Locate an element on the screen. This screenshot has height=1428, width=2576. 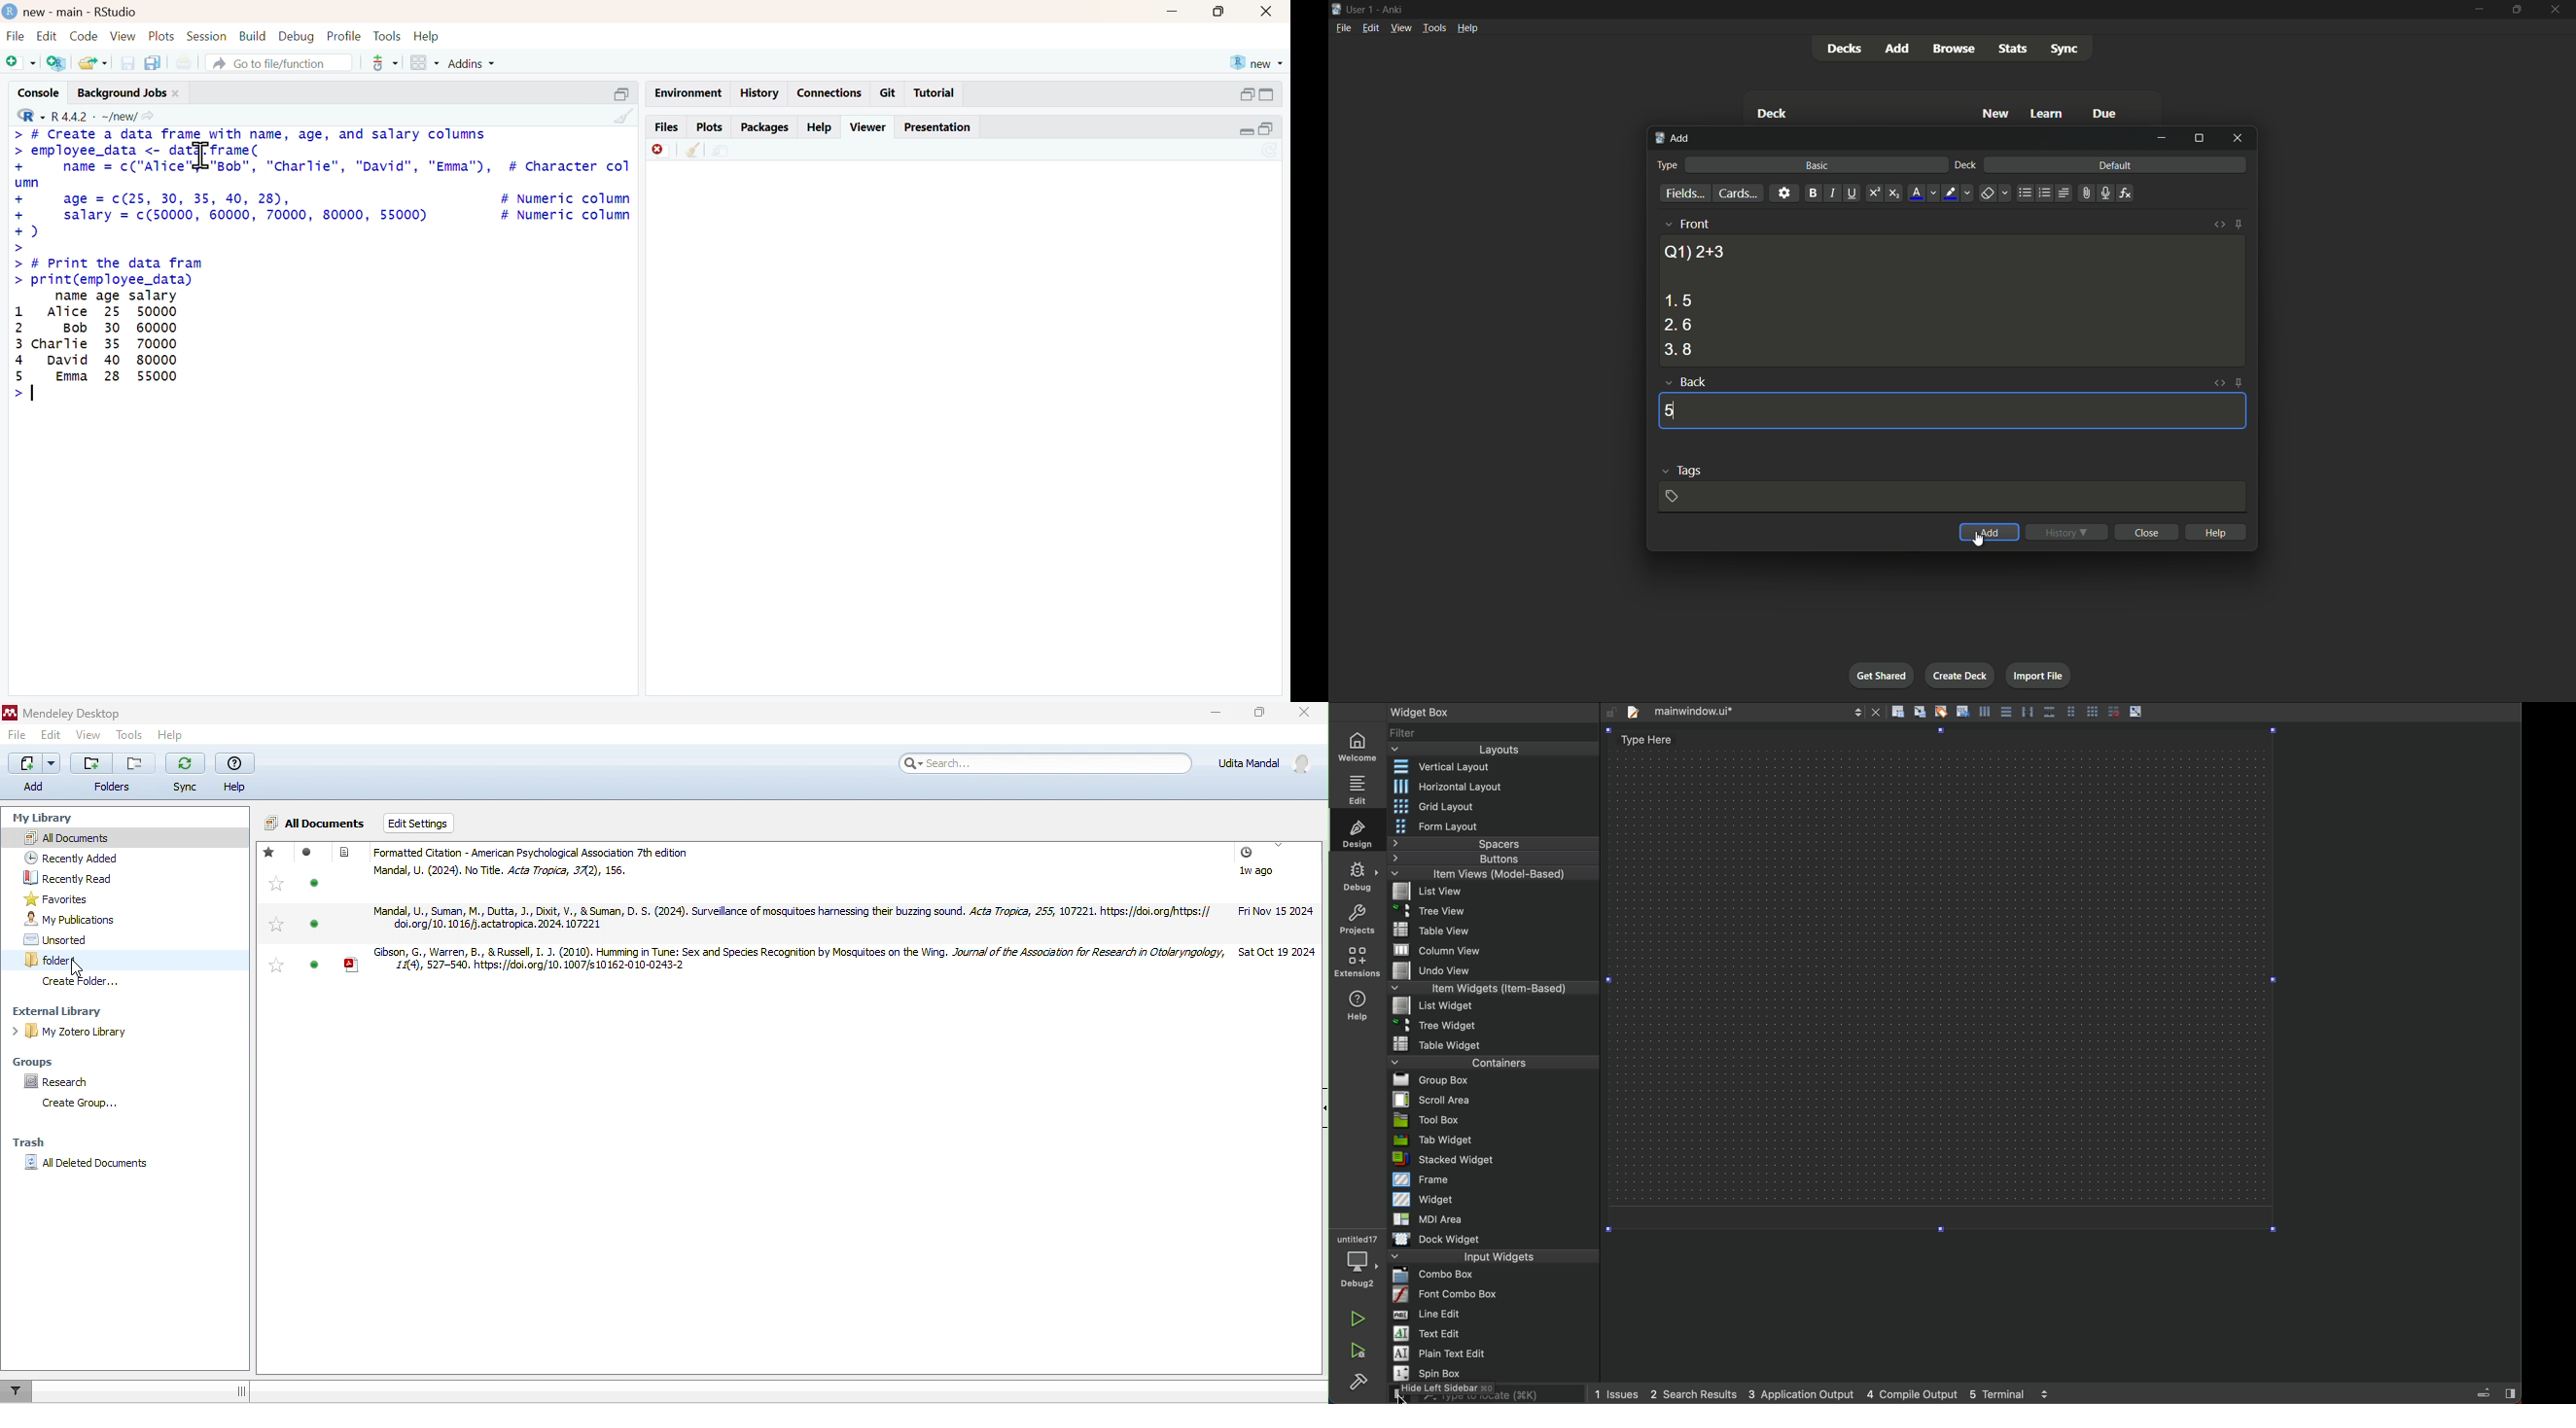
maximize is located at coordinates (2515, 9).